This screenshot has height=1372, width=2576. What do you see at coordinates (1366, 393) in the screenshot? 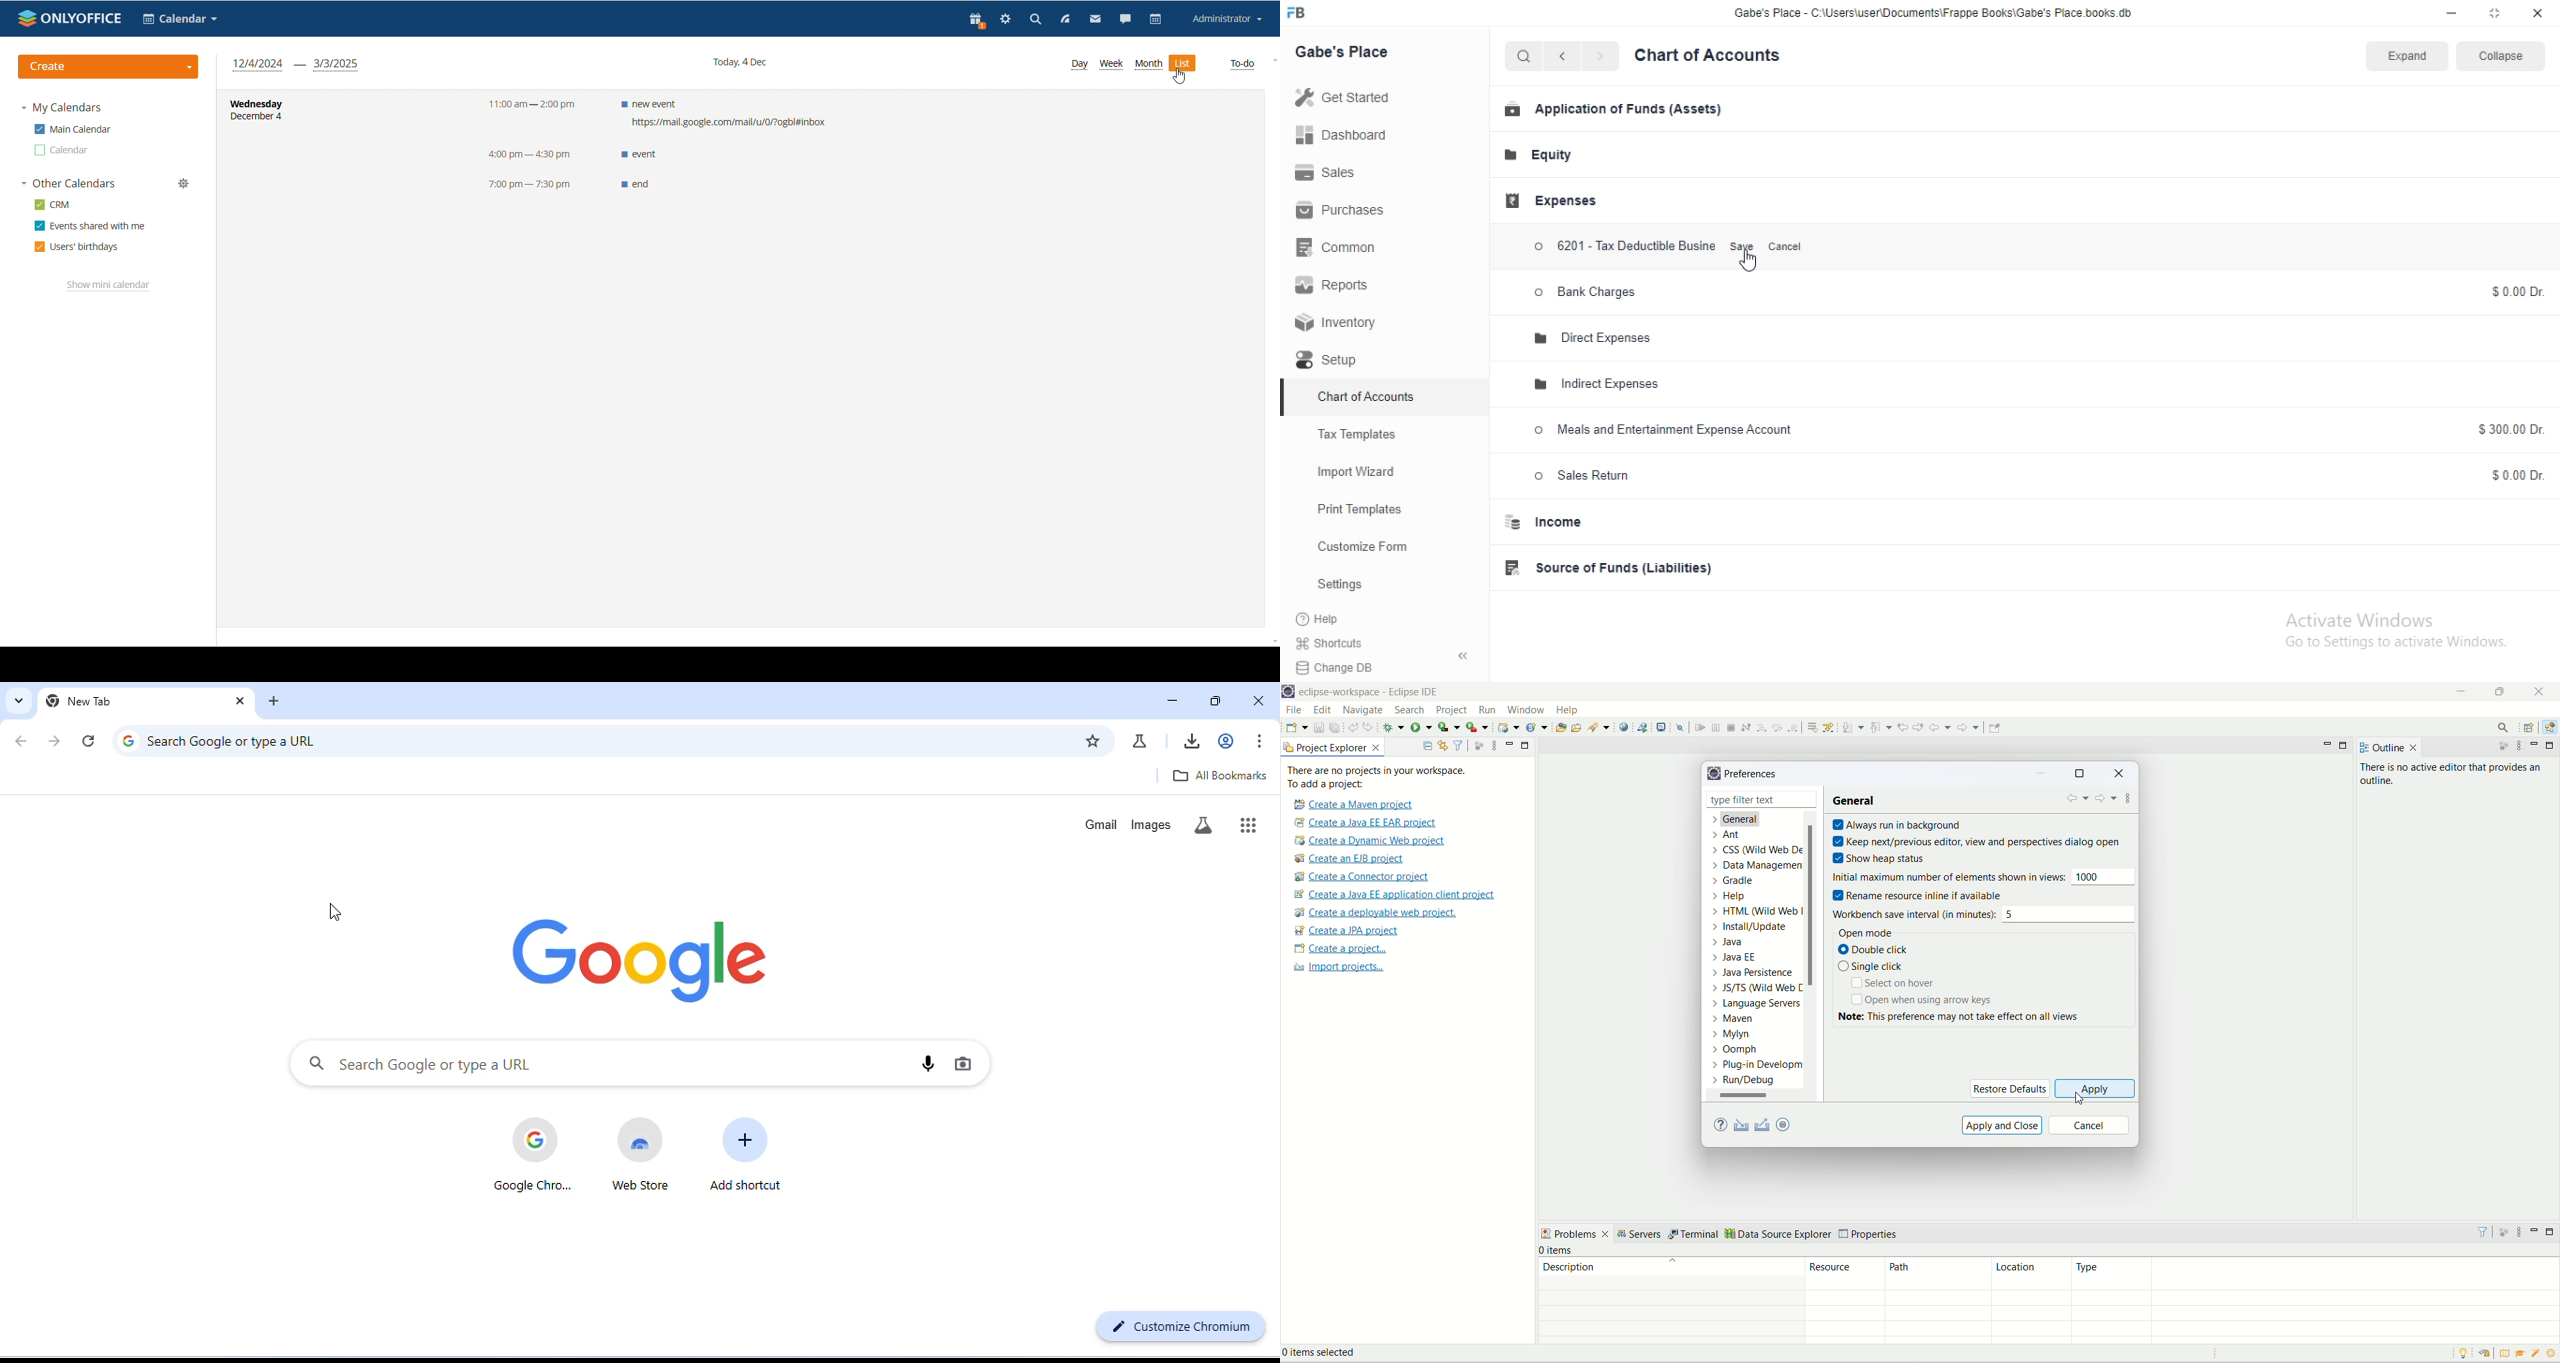
I see `Chart of Accounts.` at bounding box center [1366, 393].